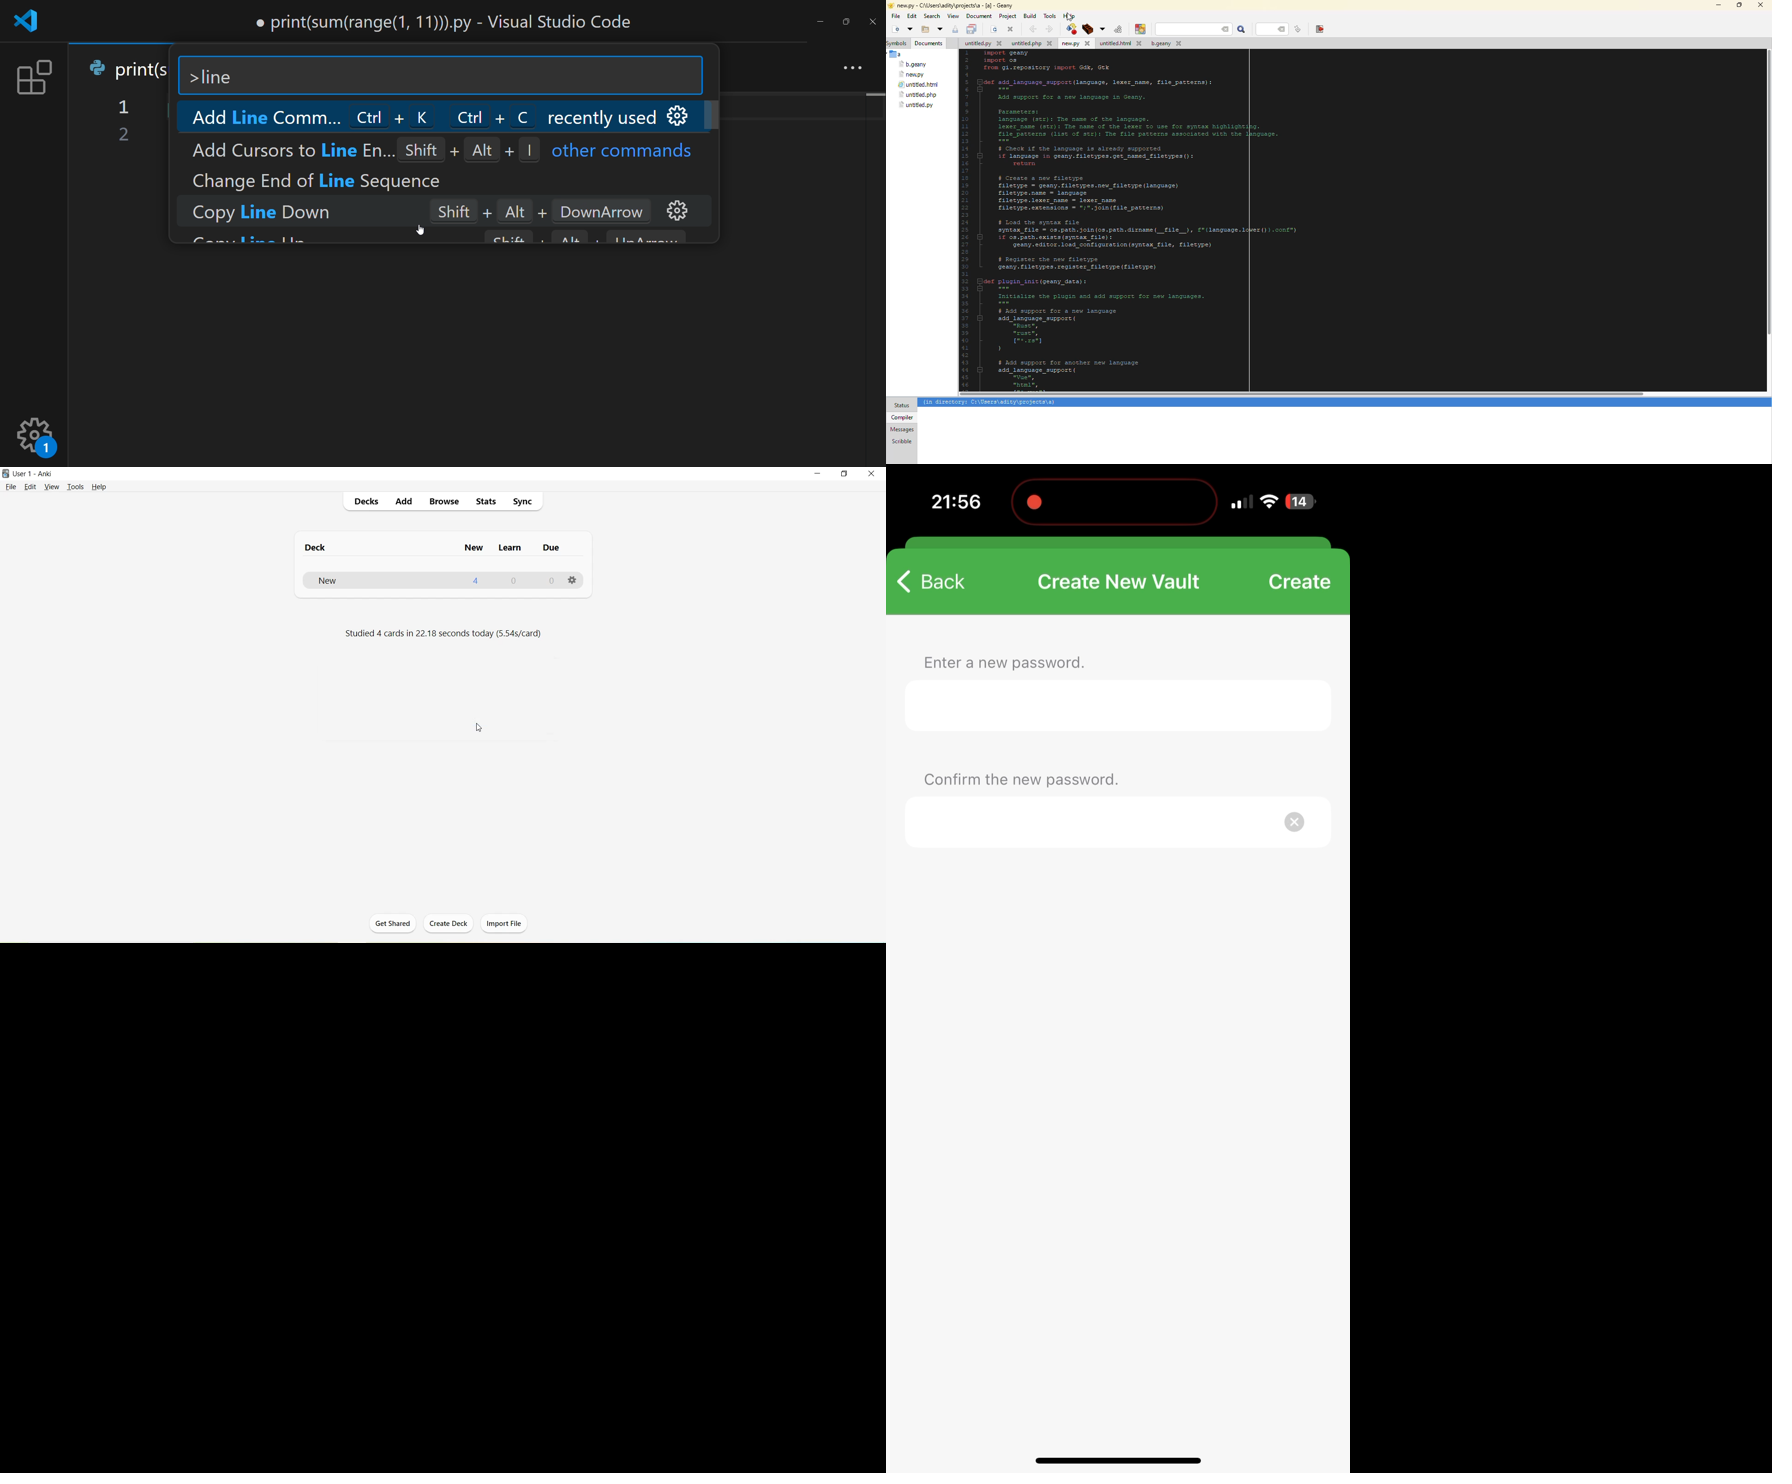 This screenshot has height=1484, width=1792. What do you see at coordinates (550, 549) in the screenshot?
I see `Due` at bounding box center [550, 549].